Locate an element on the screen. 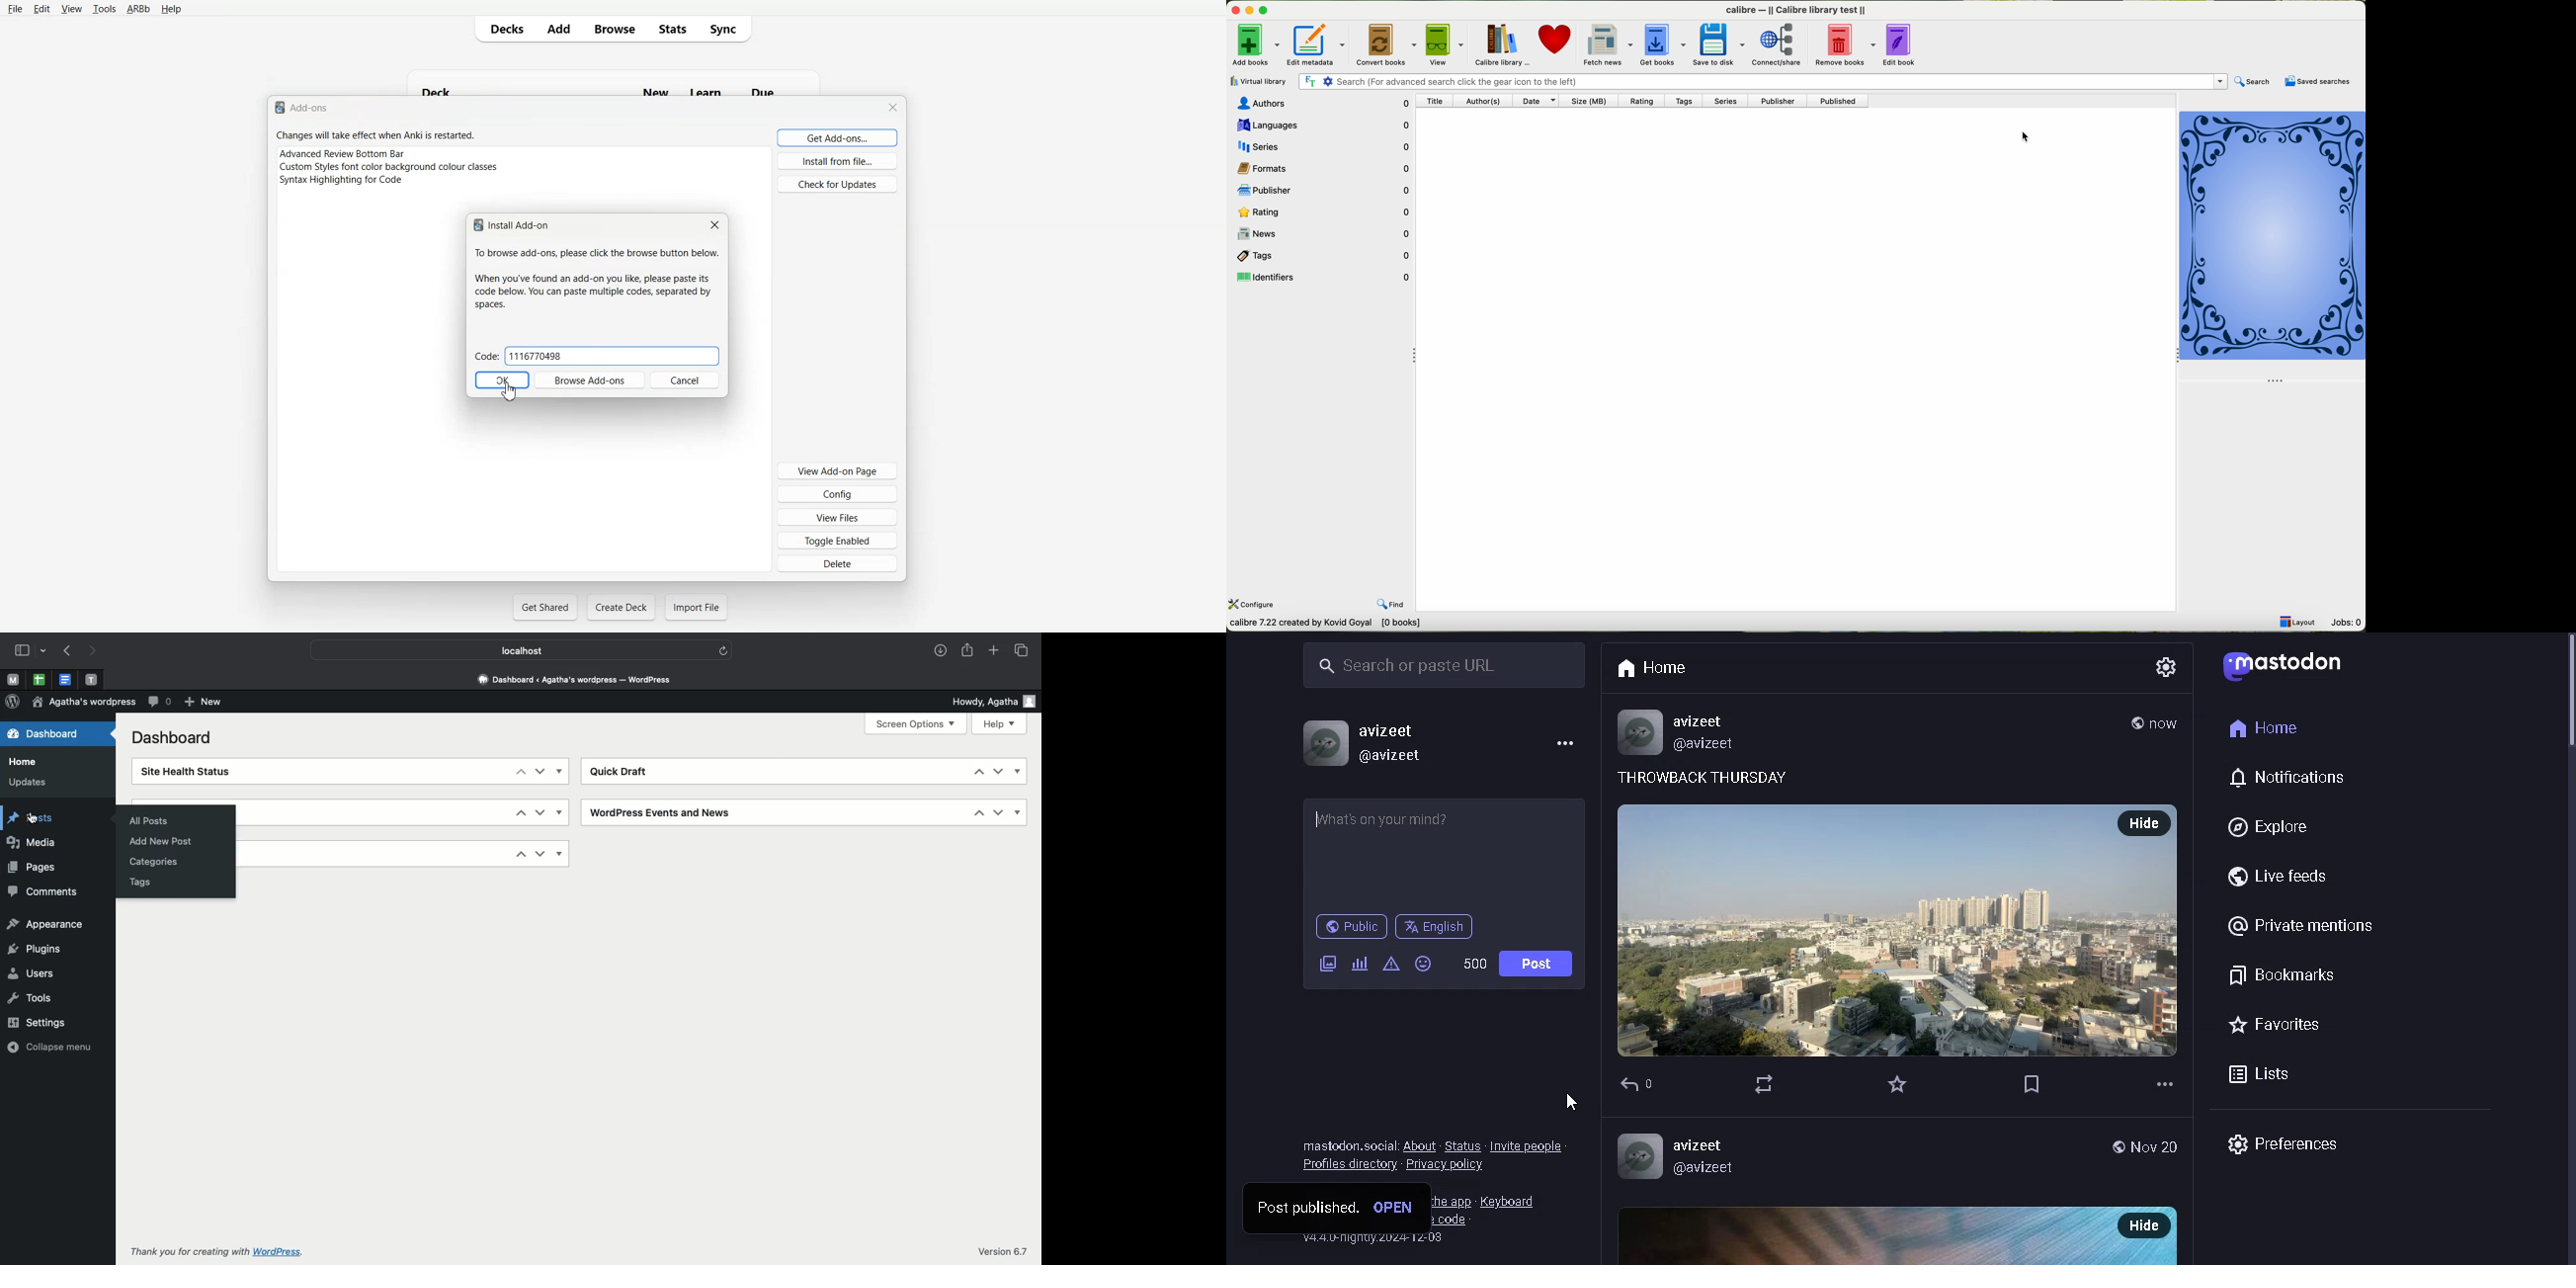 Image resolution: width=2576 pixels, height=1288 pixels. Install from file is located at coordinates (838, 161).